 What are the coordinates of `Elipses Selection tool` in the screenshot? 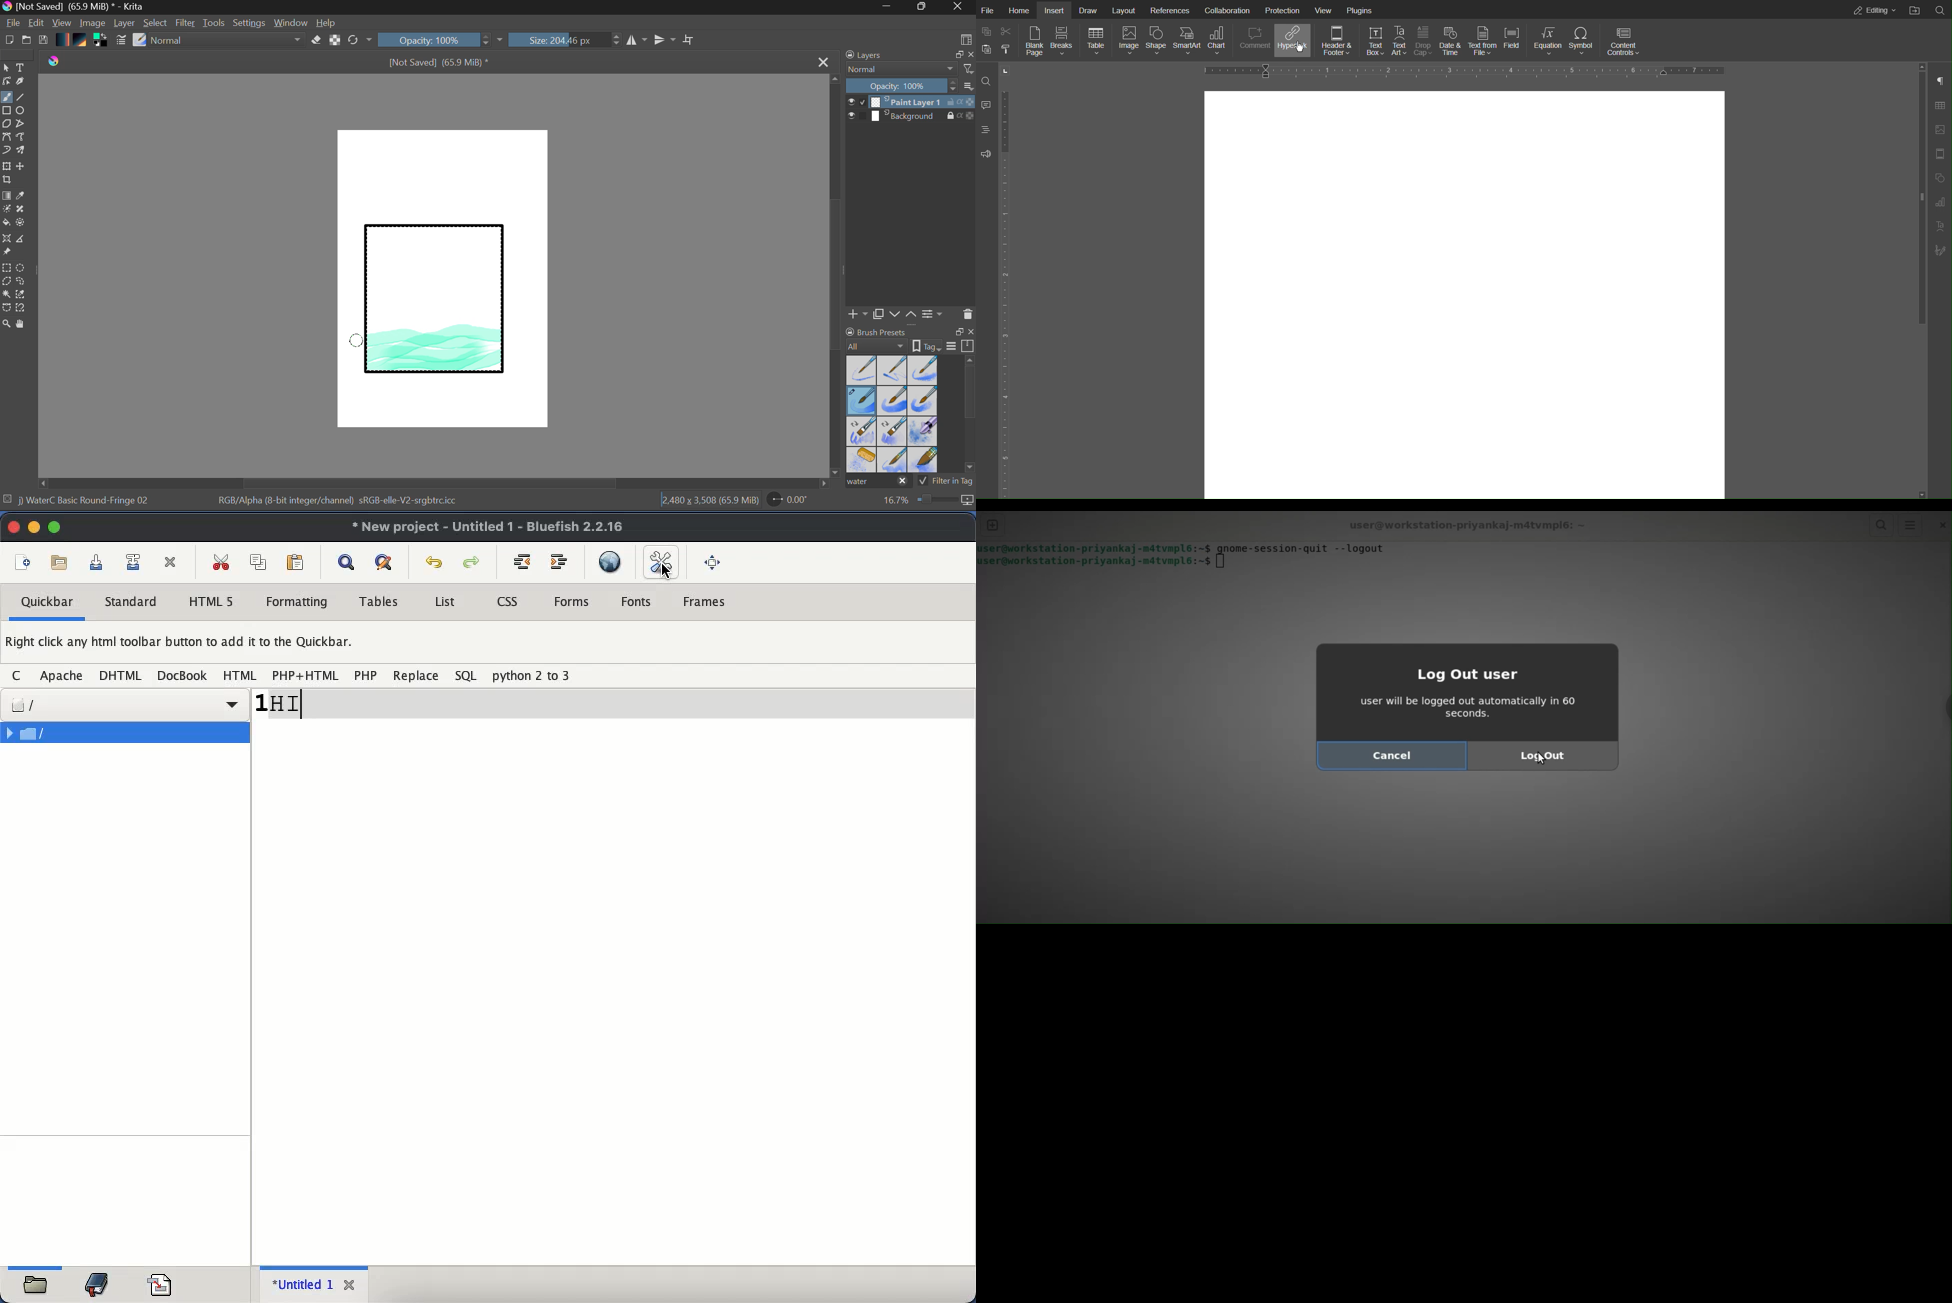 It's located at (23, 269).